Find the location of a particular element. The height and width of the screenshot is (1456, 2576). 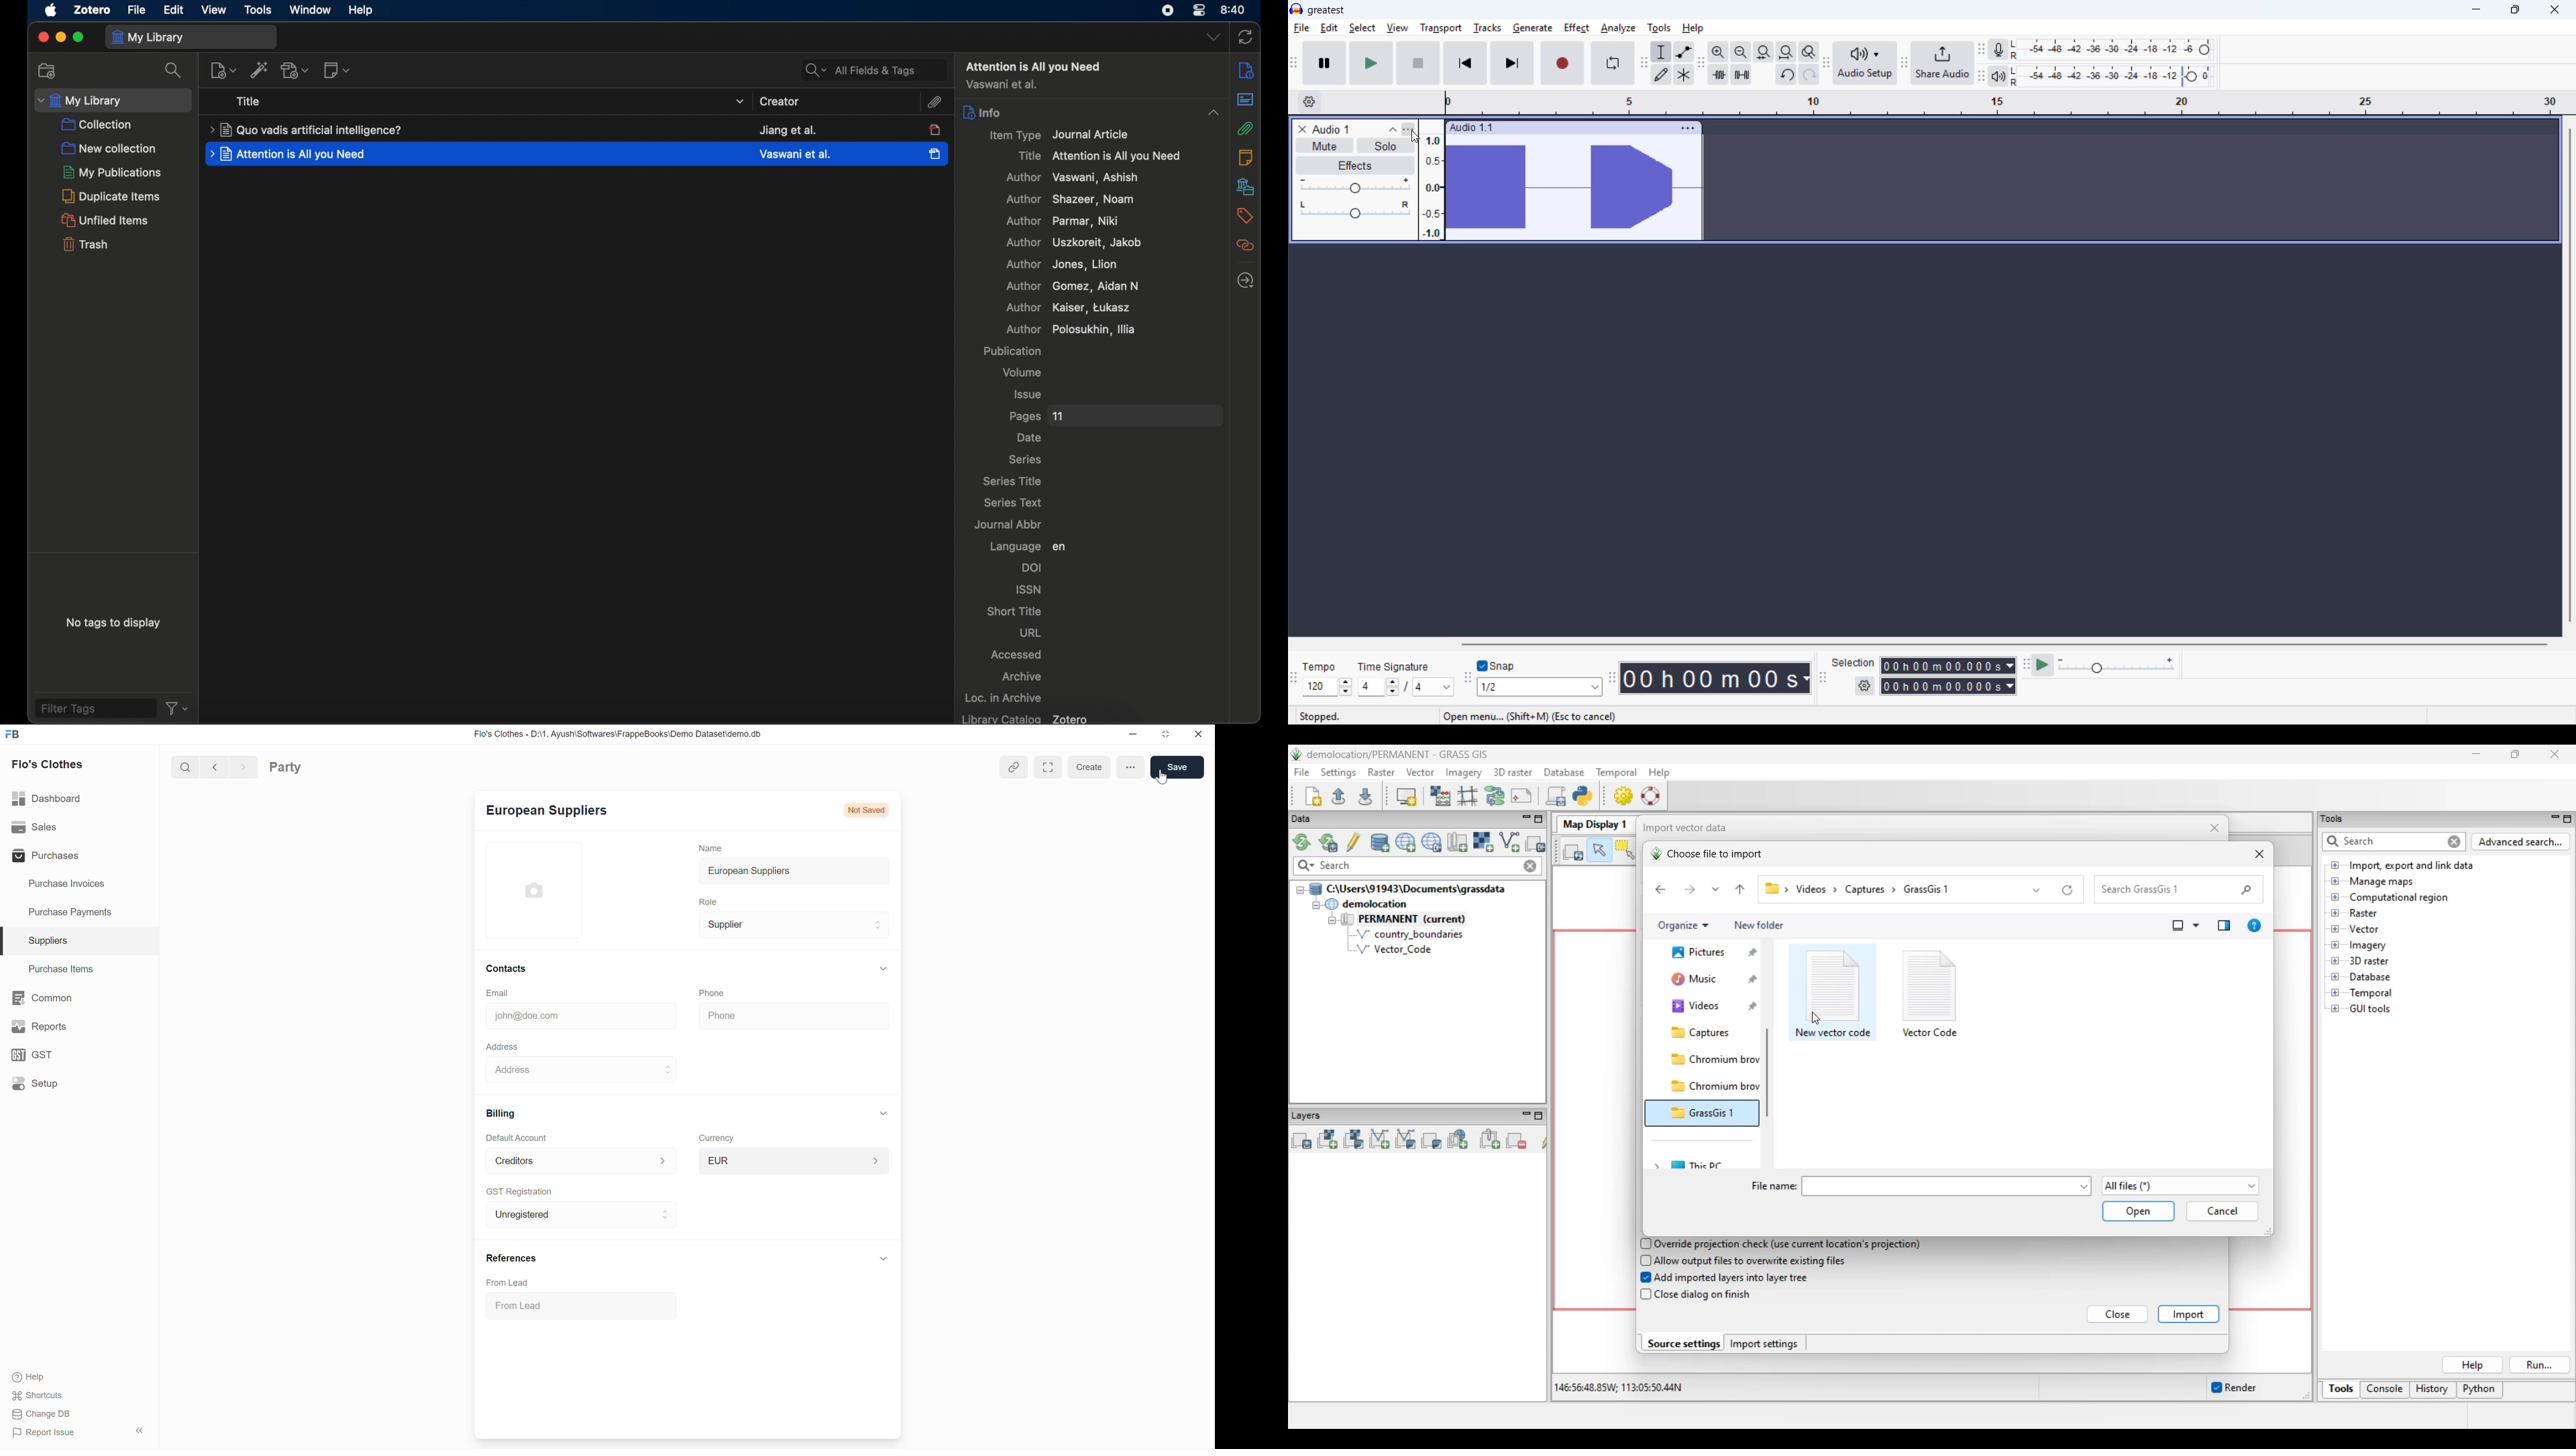

edit is located at coordinates (174, 11).